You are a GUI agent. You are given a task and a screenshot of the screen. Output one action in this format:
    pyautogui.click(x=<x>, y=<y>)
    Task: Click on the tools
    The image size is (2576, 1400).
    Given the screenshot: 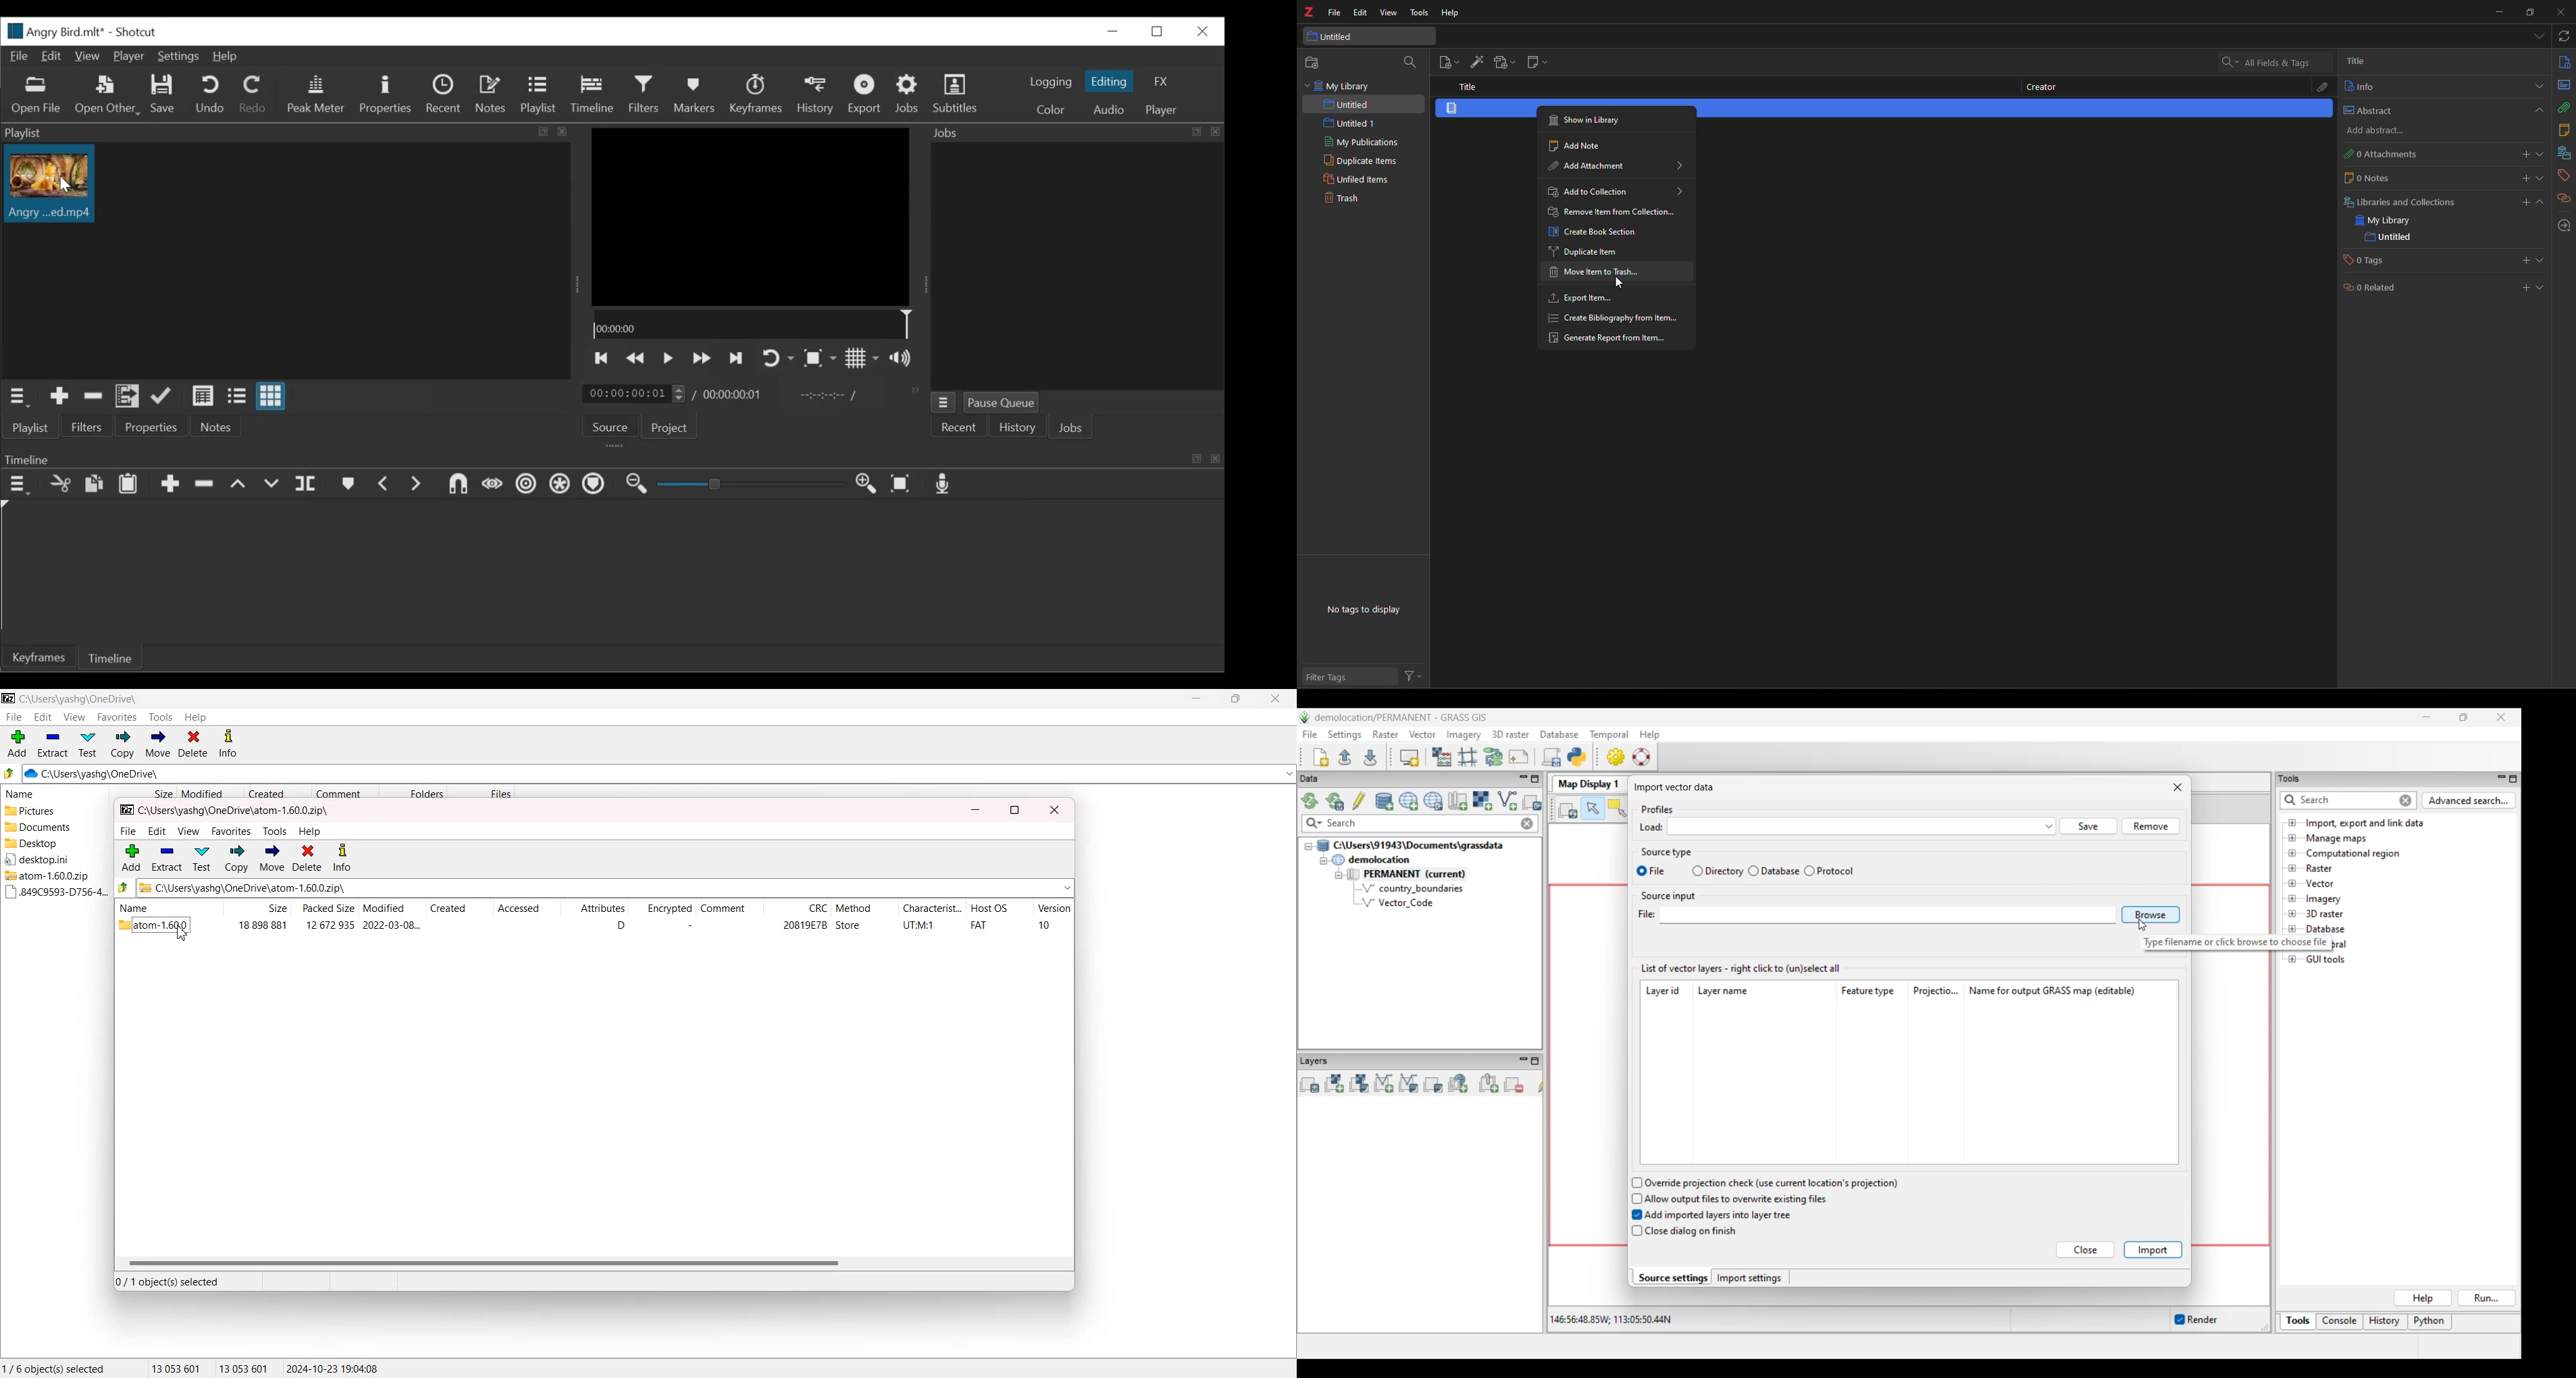 What is the action you would take?
    pyautogui.click(x=1419, y=13)
    